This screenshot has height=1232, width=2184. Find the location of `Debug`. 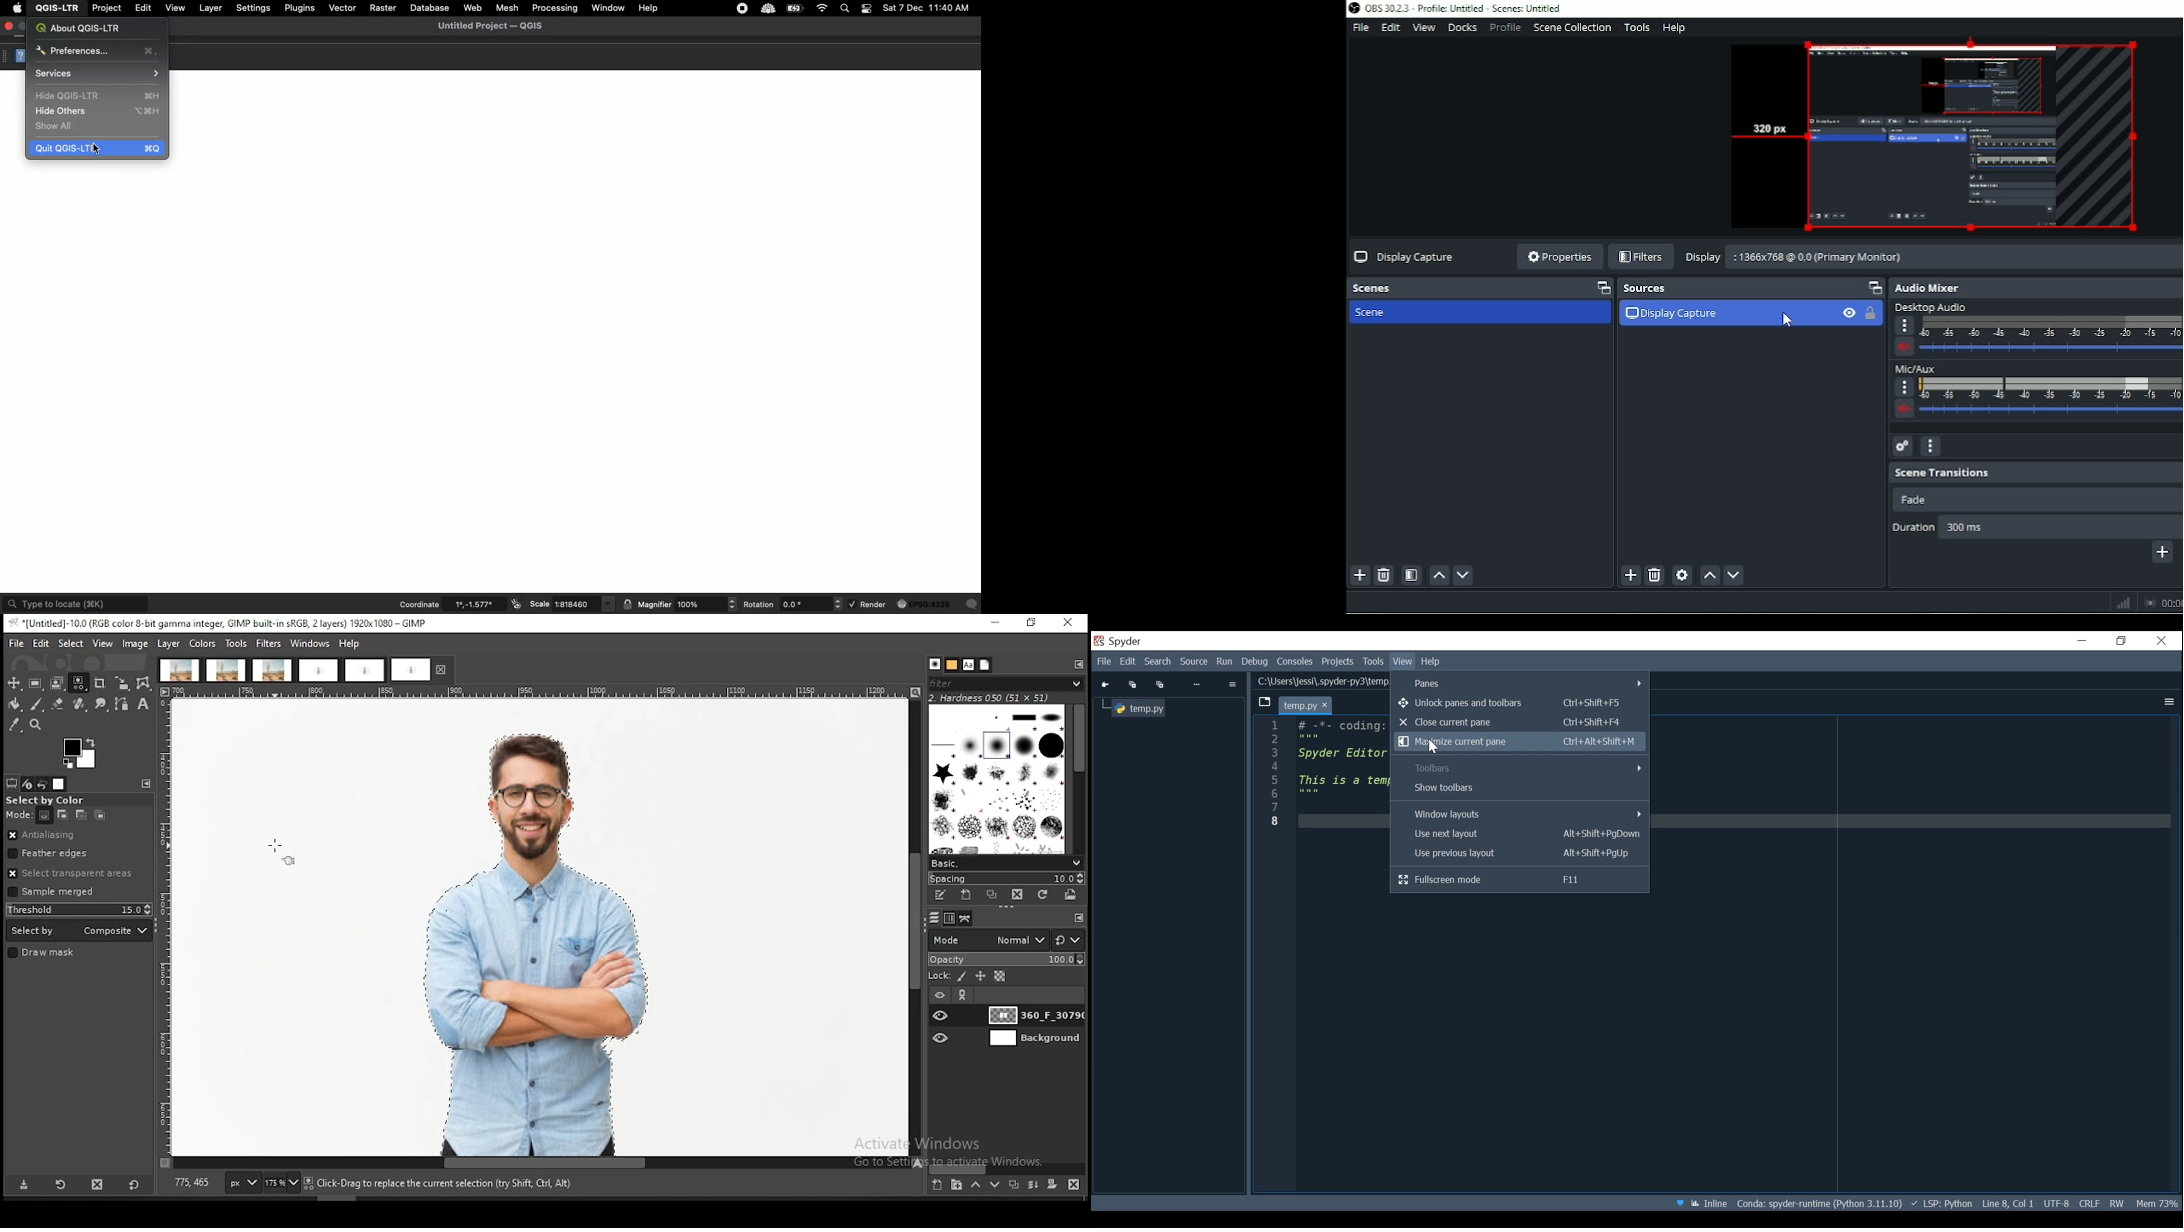

Debug is located at coordinates (1256, 661).